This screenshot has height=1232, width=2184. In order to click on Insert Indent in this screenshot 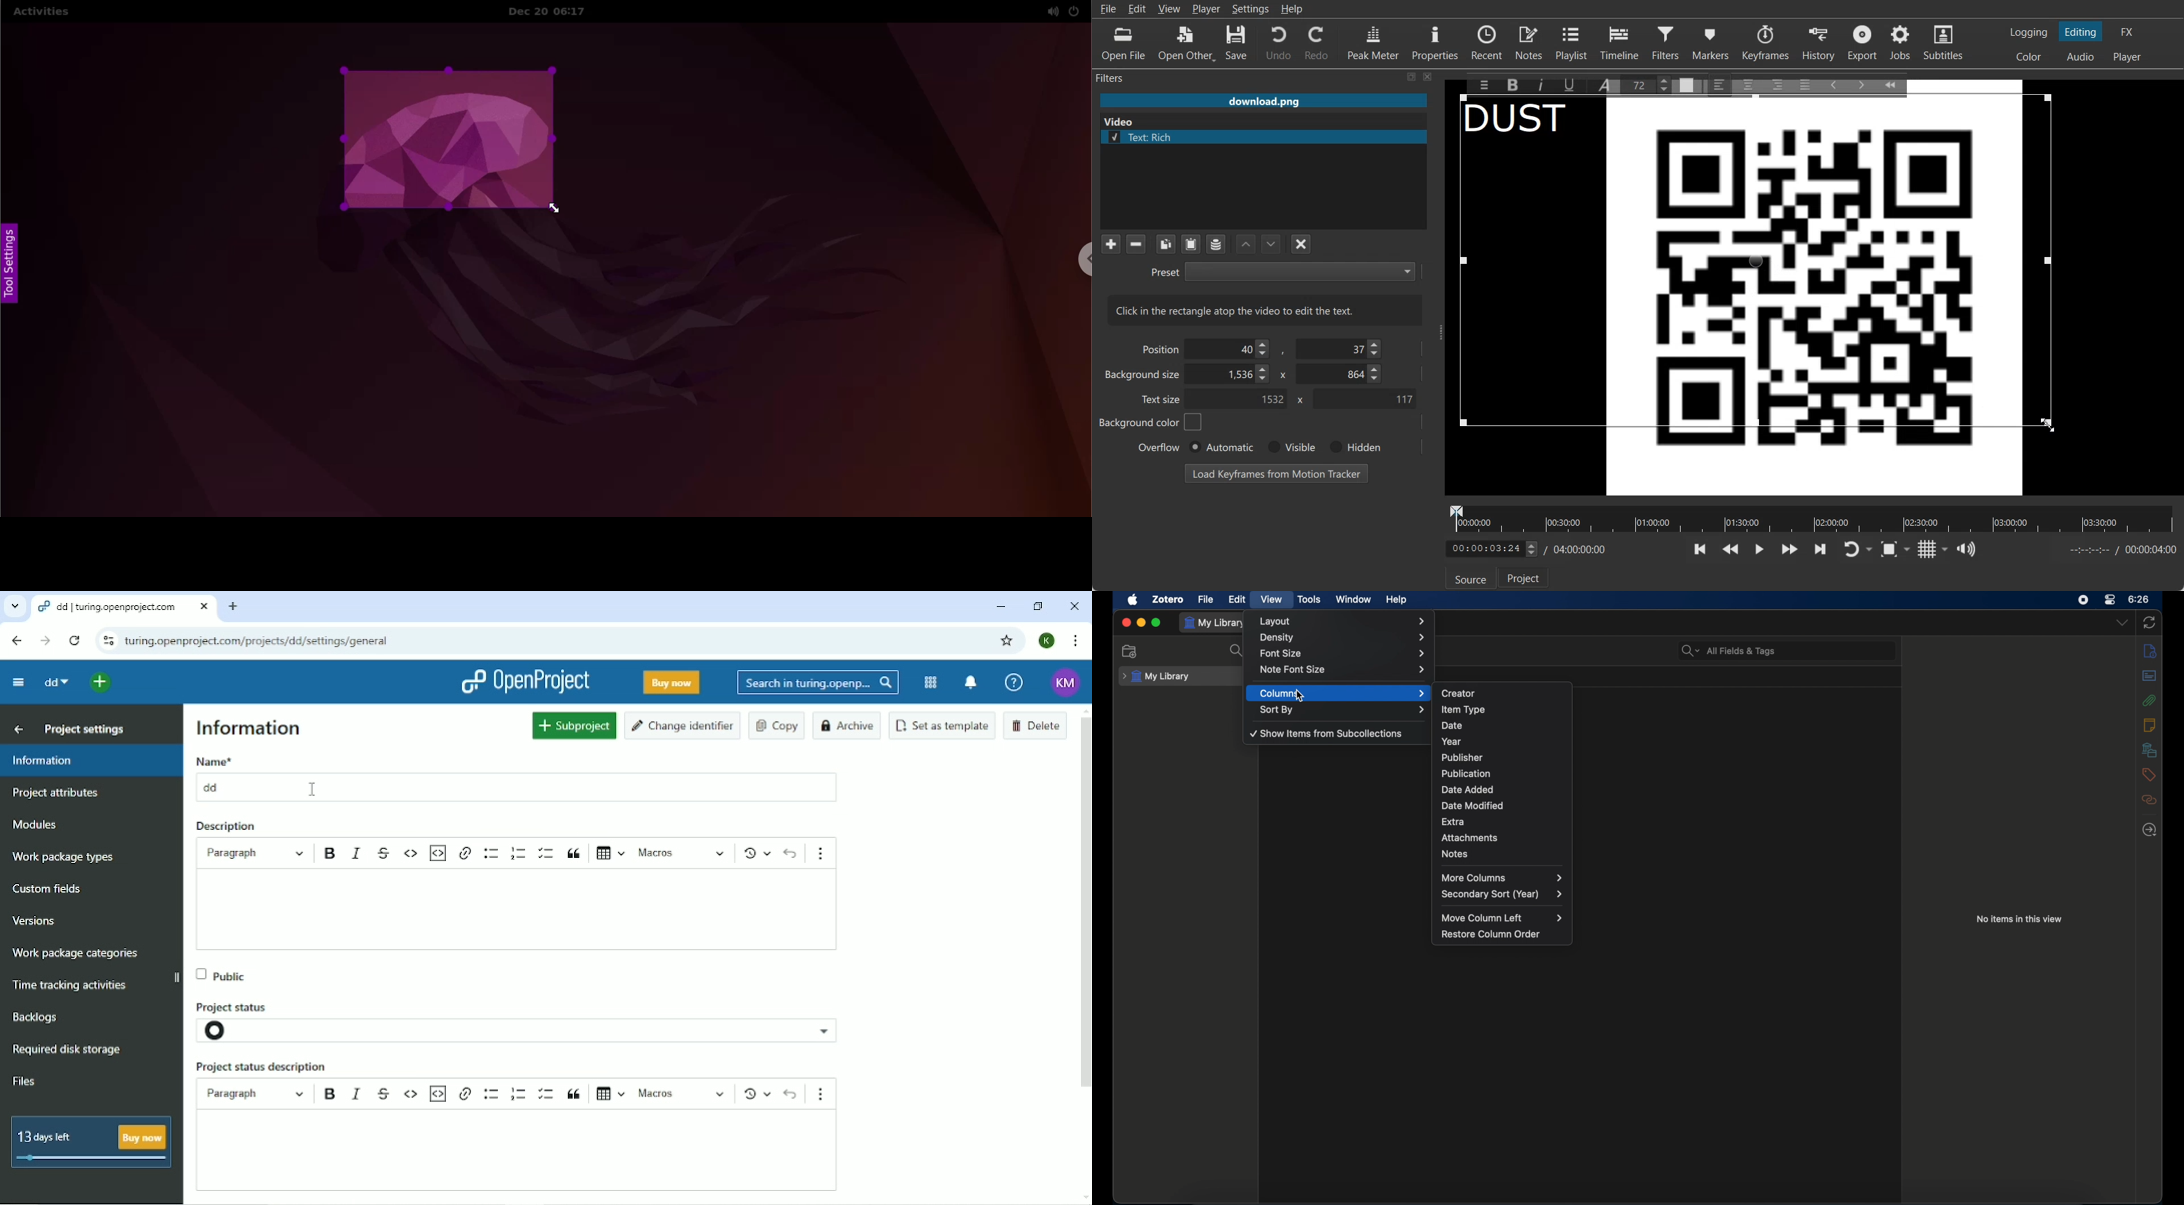, I will do `click(1861, 85)`.